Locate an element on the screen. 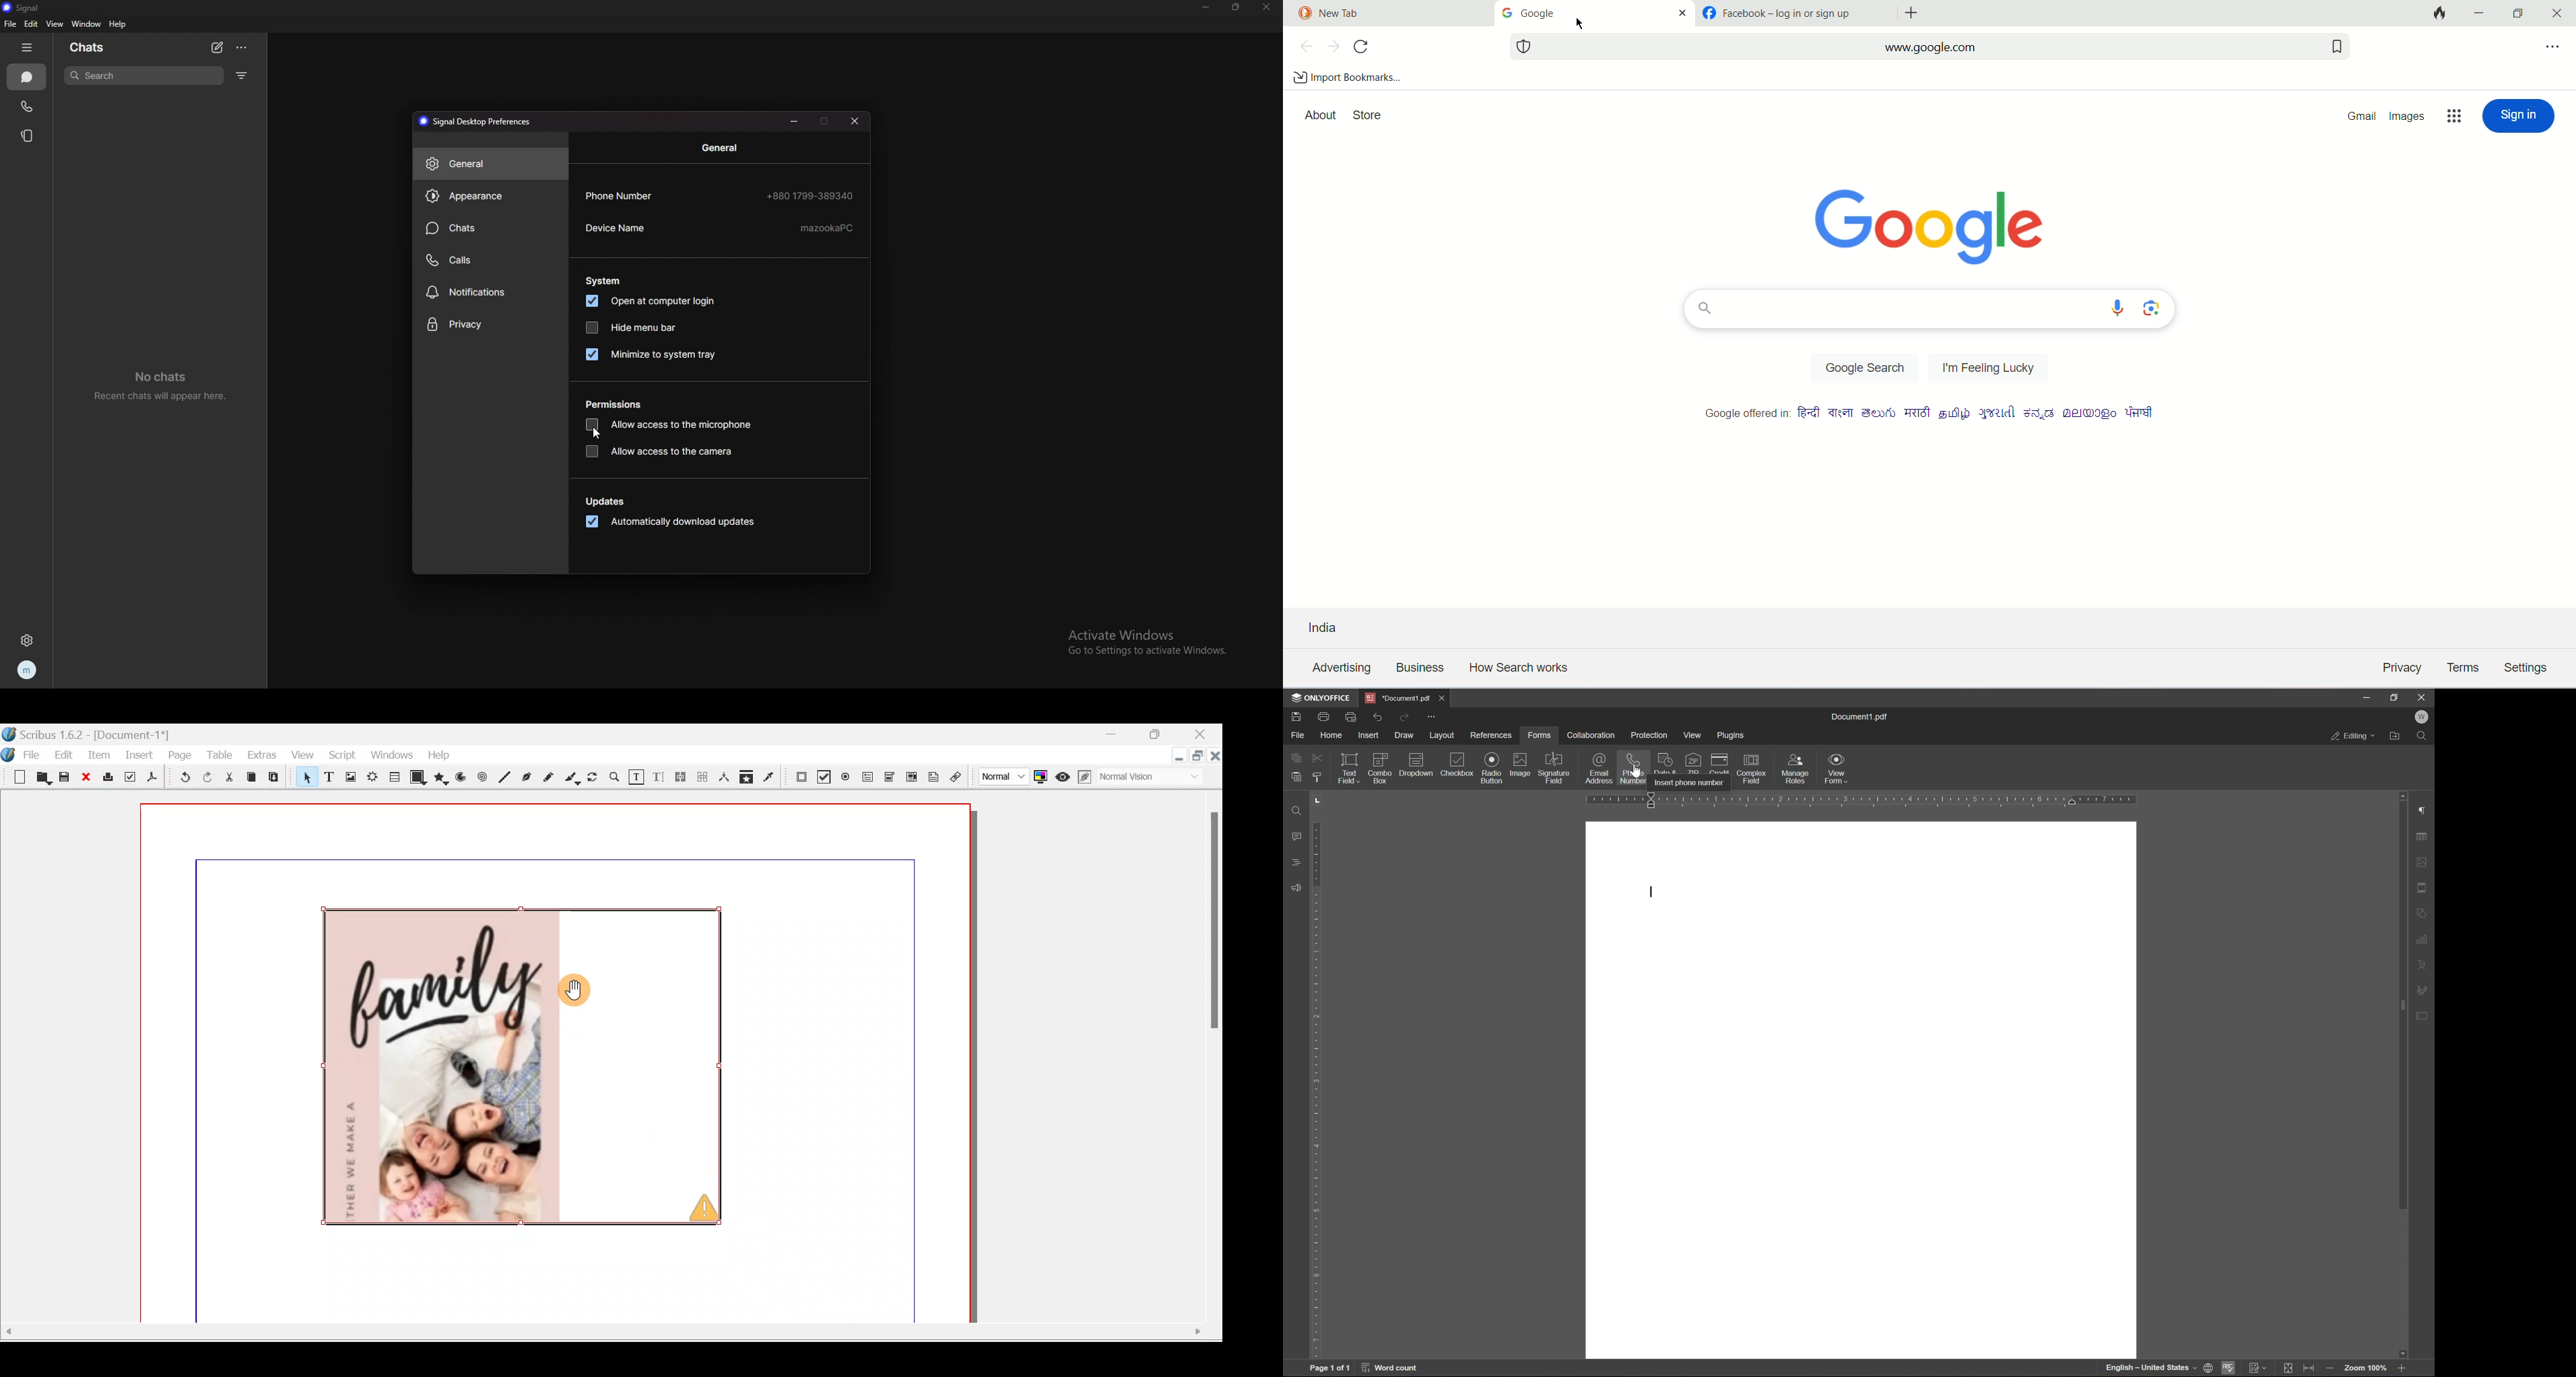 The width and height of the screenshot is (2576, 1400). Open is located at coordinates (43, 779).